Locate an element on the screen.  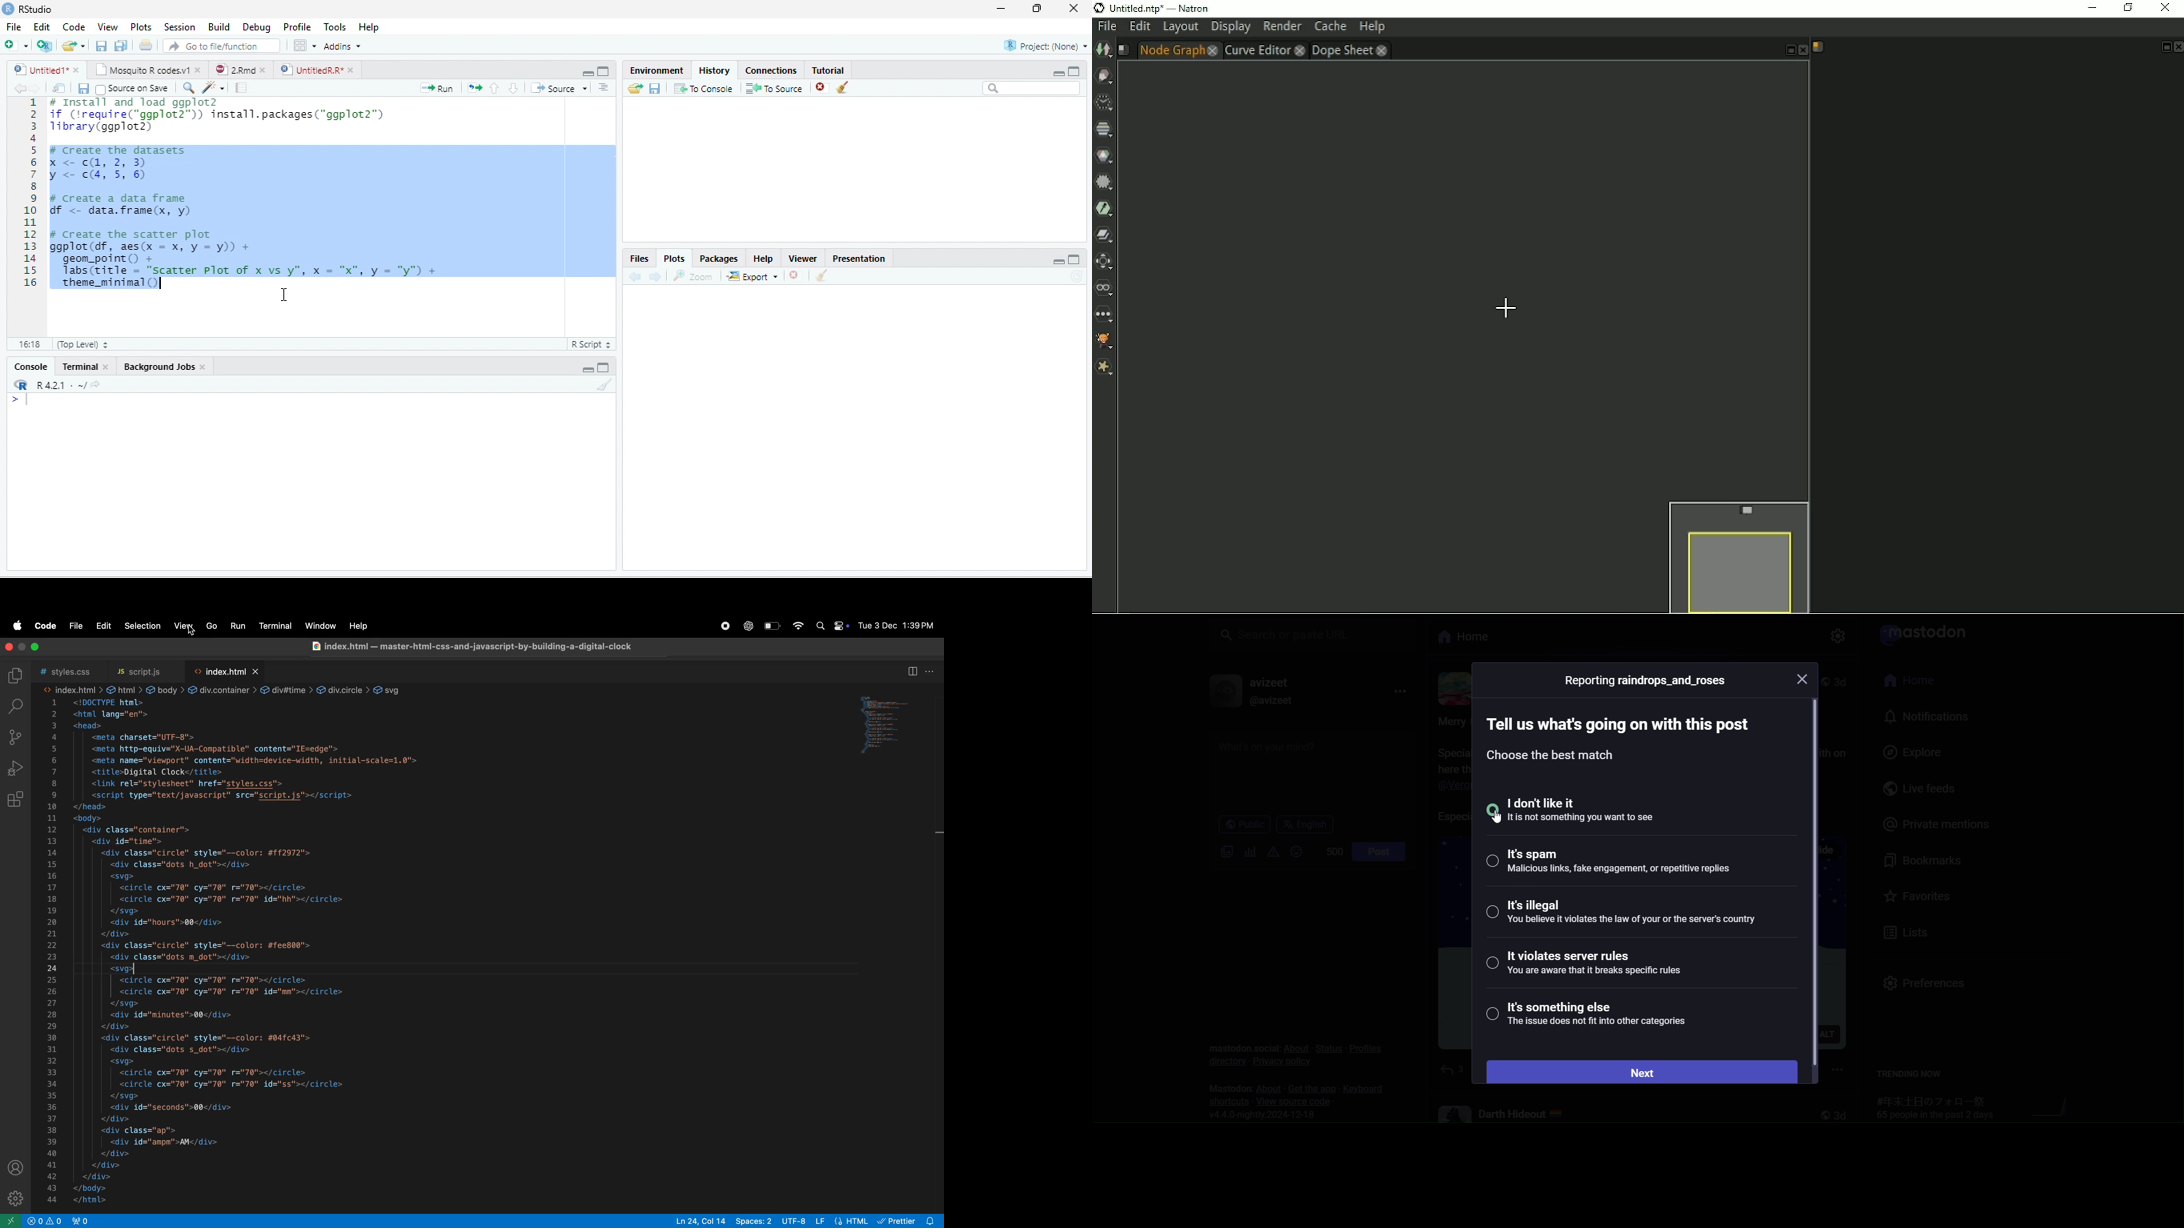
Line numbers is located at coordinates (29, 195).